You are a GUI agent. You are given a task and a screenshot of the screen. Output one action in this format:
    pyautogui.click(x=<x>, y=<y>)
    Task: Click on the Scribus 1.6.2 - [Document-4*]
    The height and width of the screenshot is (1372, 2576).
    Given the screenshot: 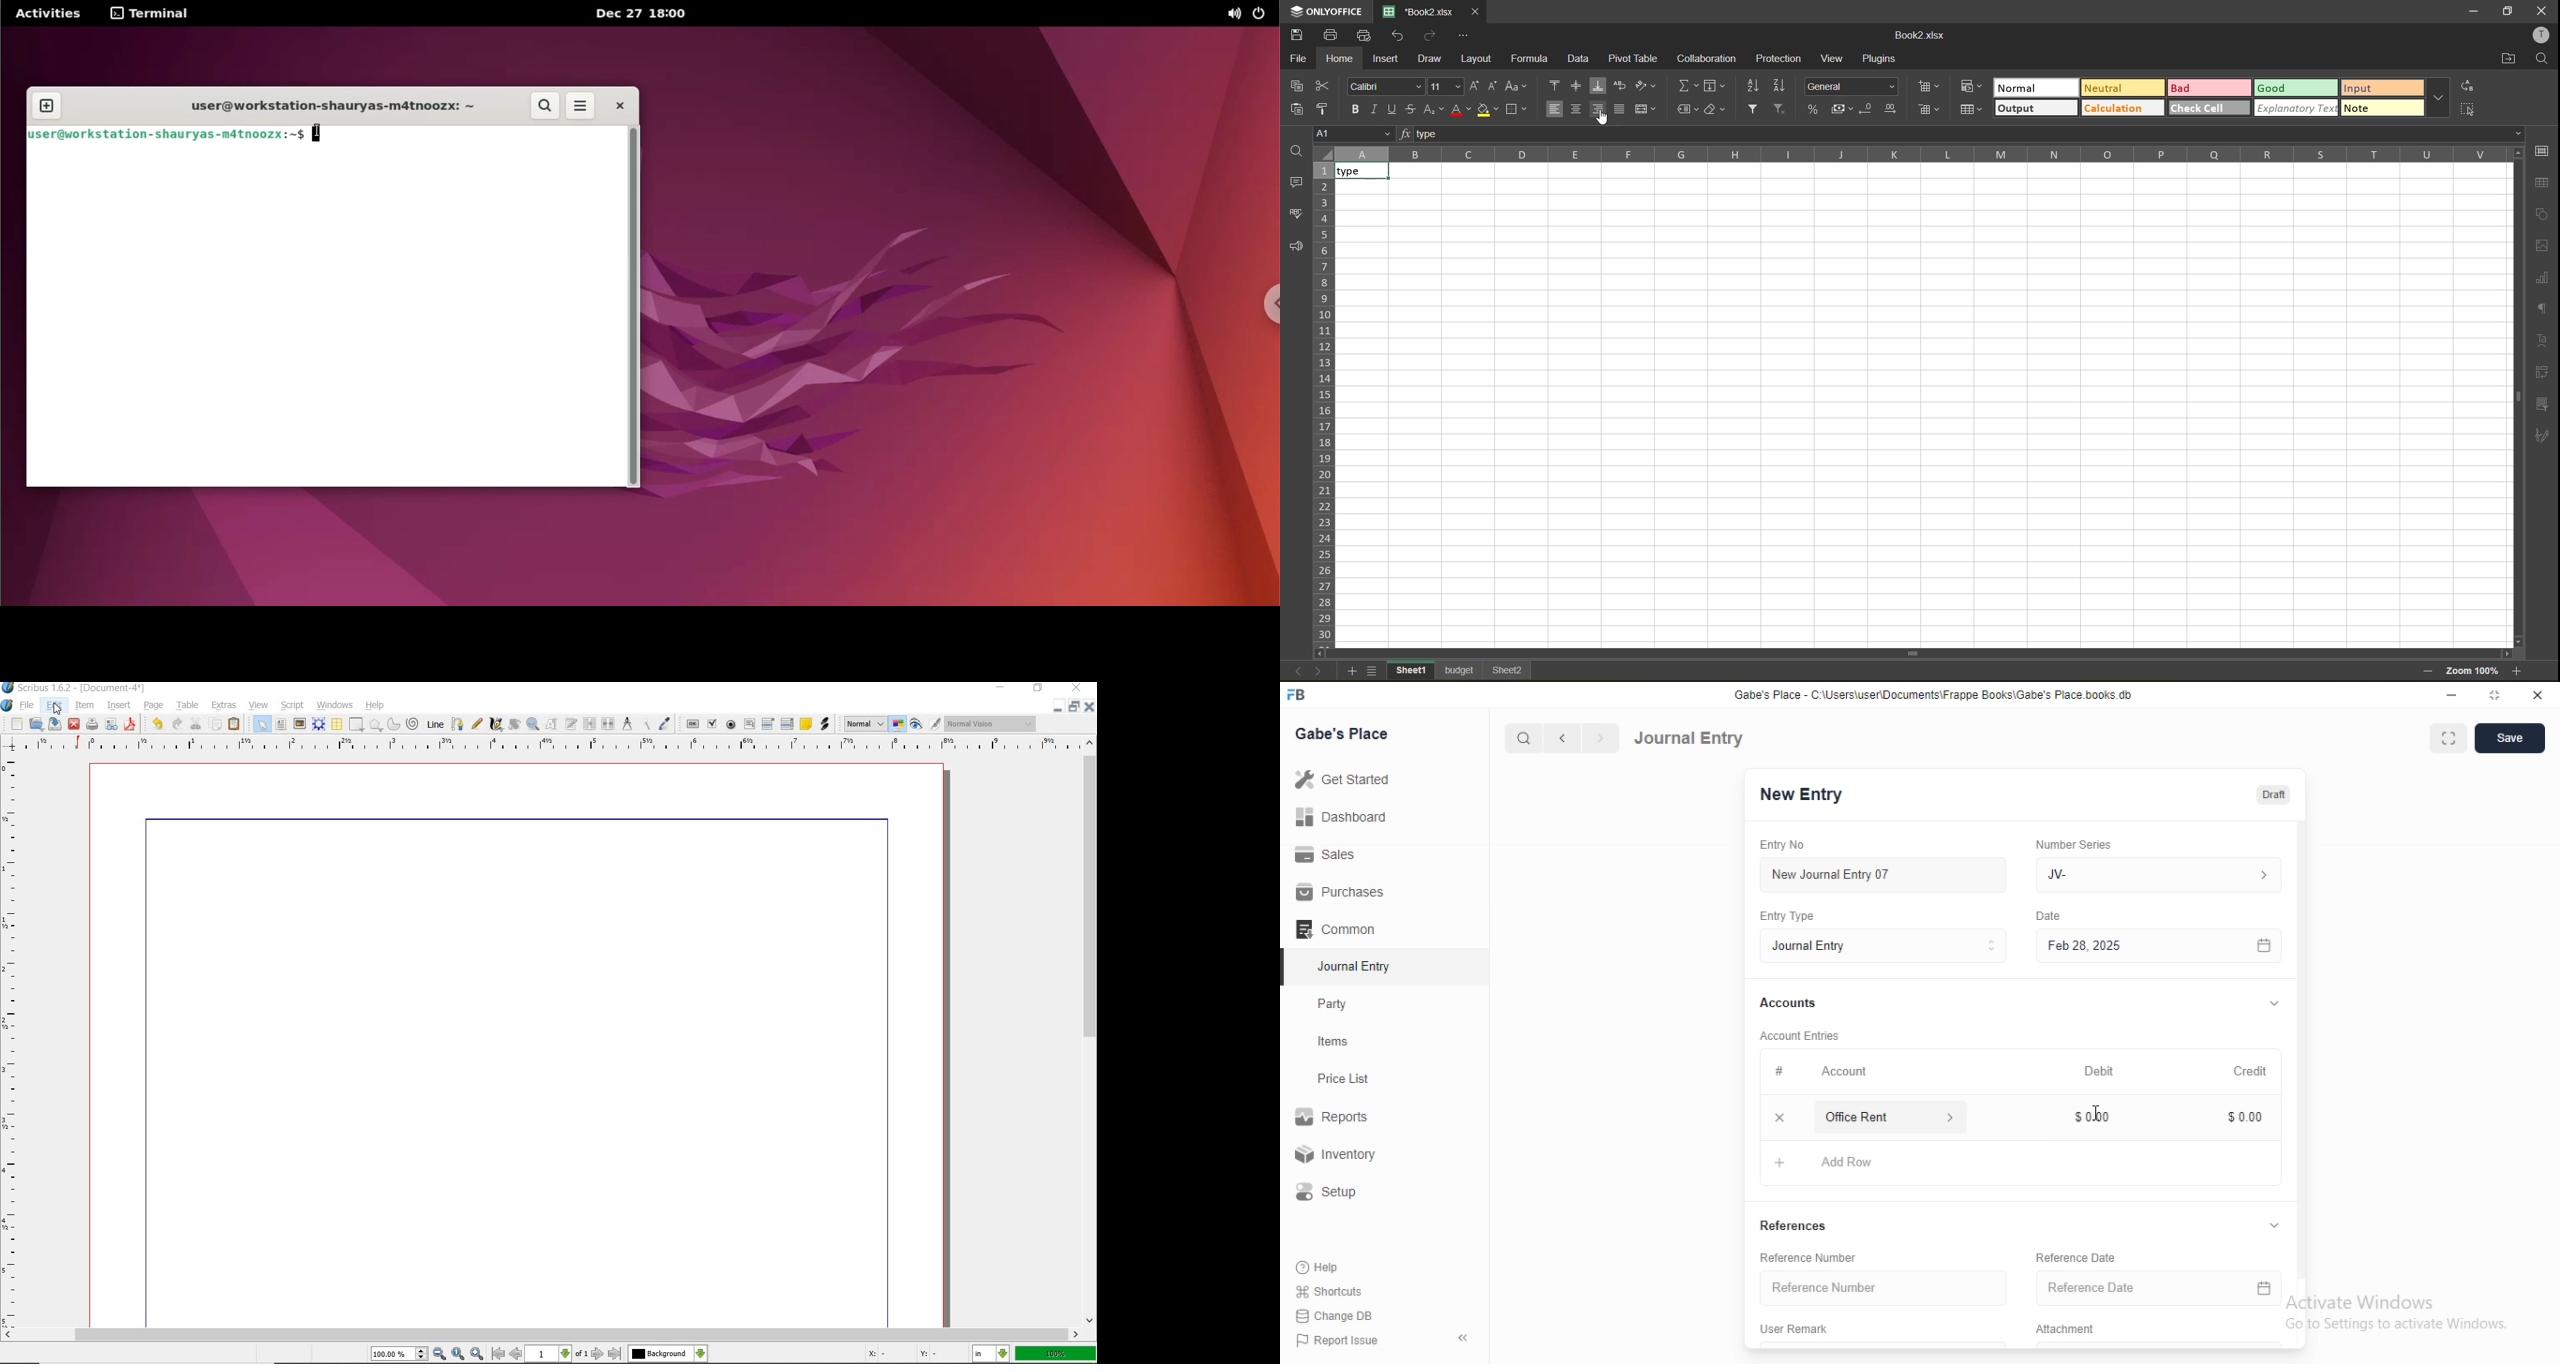 What is the action you would take?
    pyautogui.click(x=74, y=689)
    